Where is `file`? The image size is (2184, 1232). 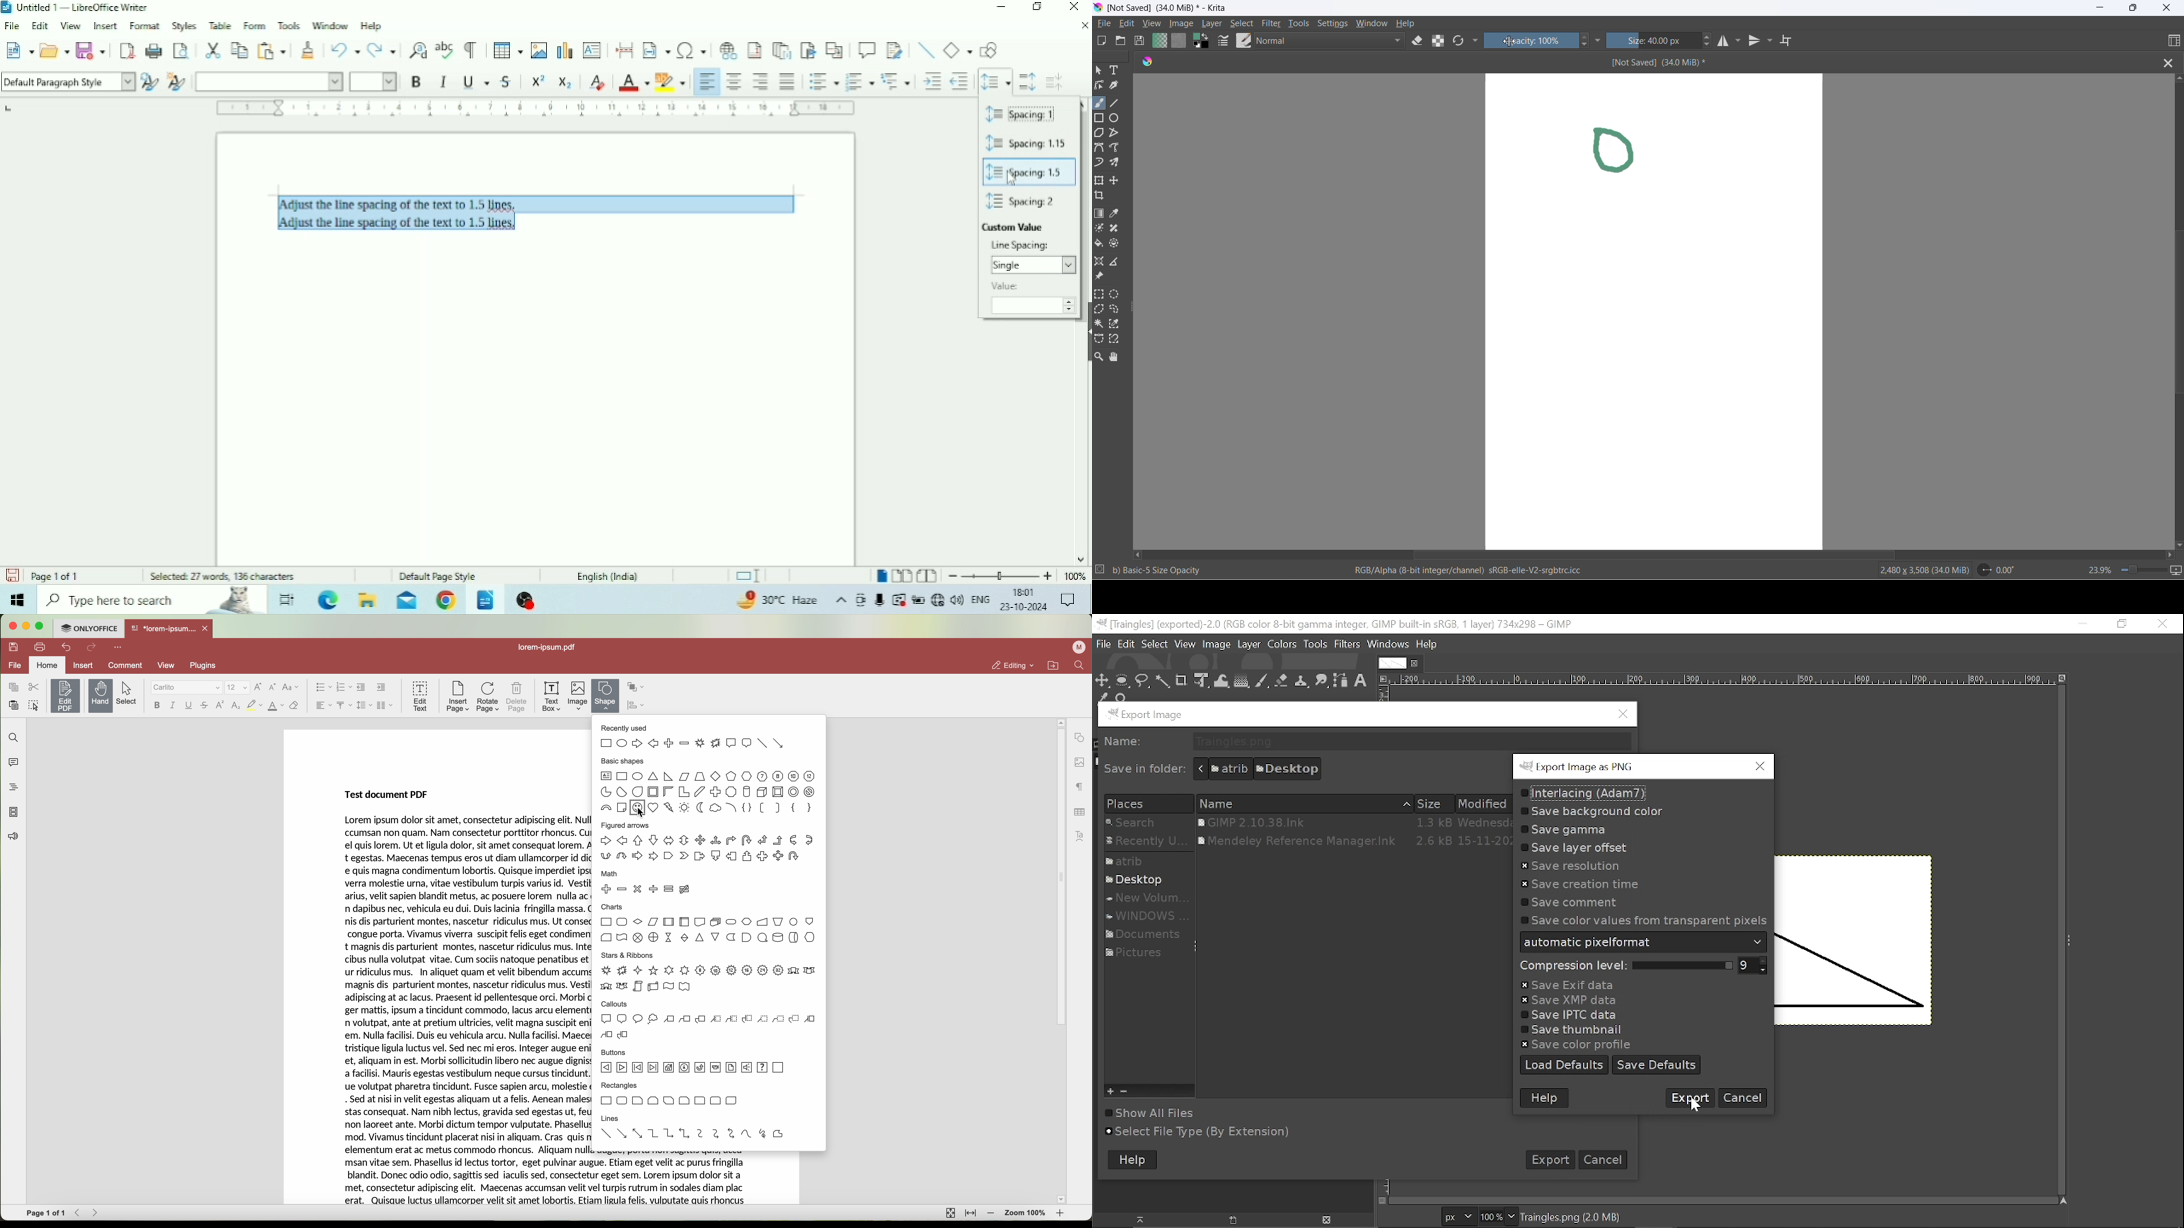 file is located at coordinates (1108, 24).